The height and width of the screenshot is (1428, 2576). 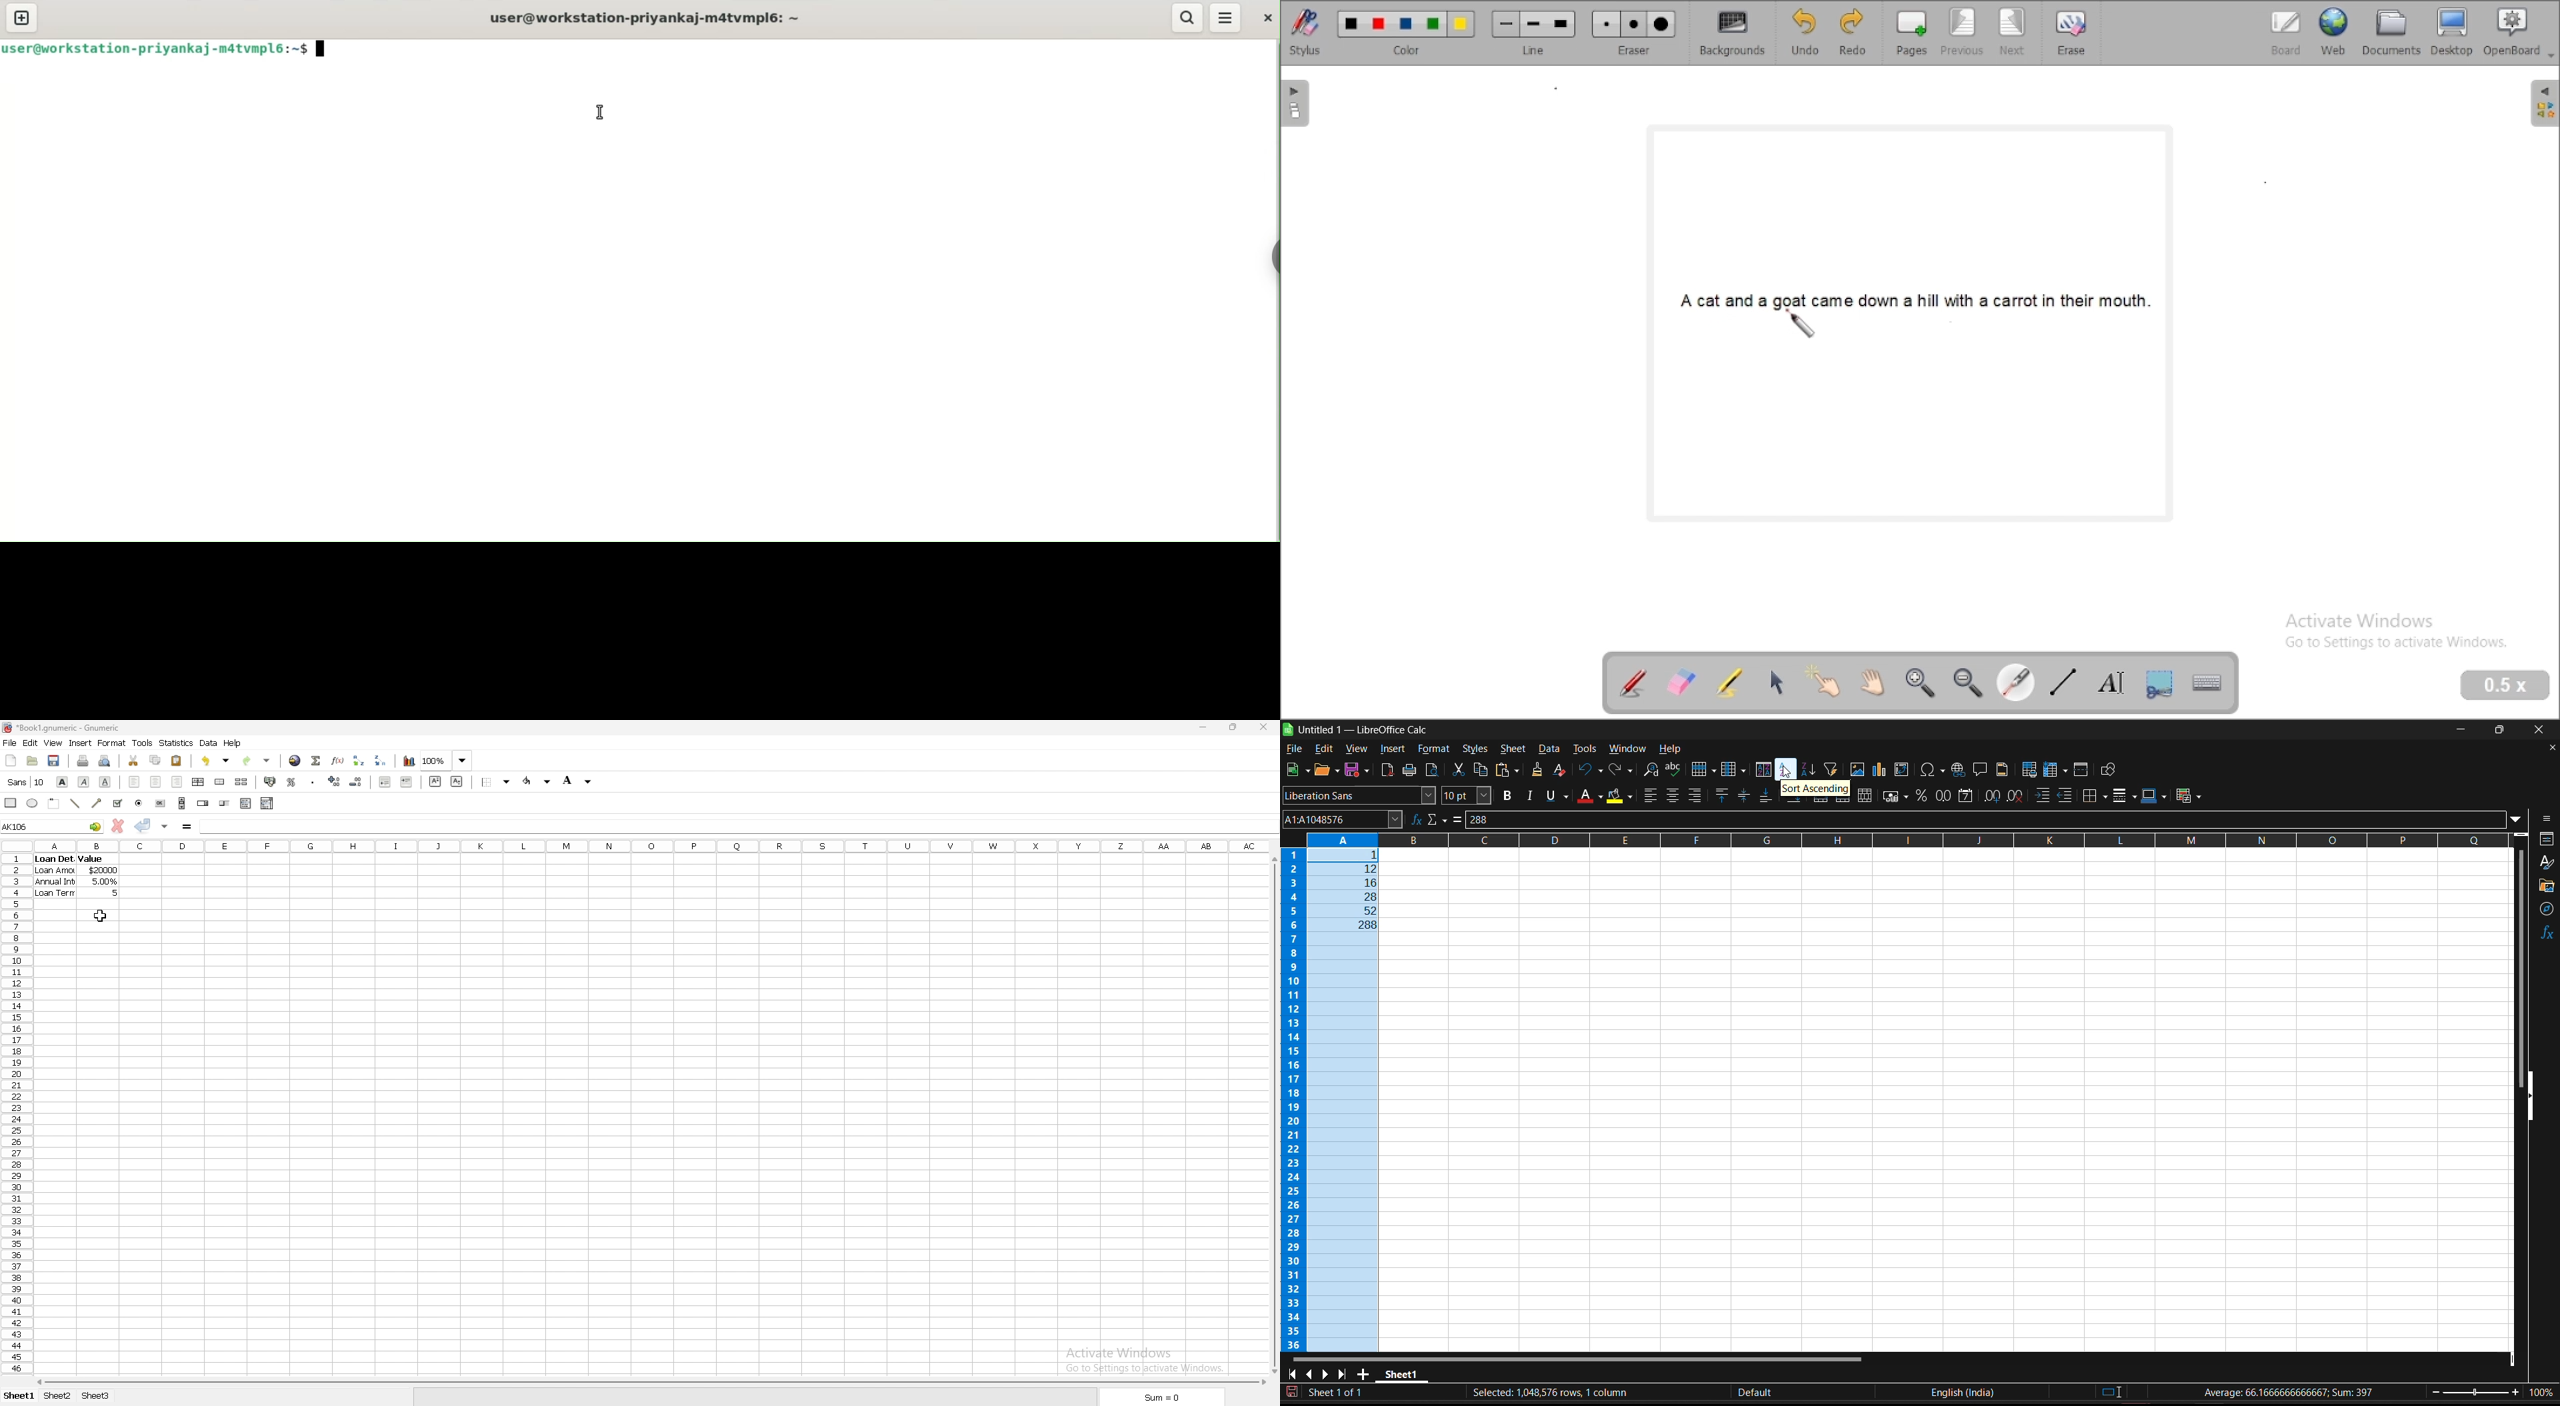 What do you see at coordinates (177, 781) in the screenshot?
I see `right align` at bounding box center [177, 781].